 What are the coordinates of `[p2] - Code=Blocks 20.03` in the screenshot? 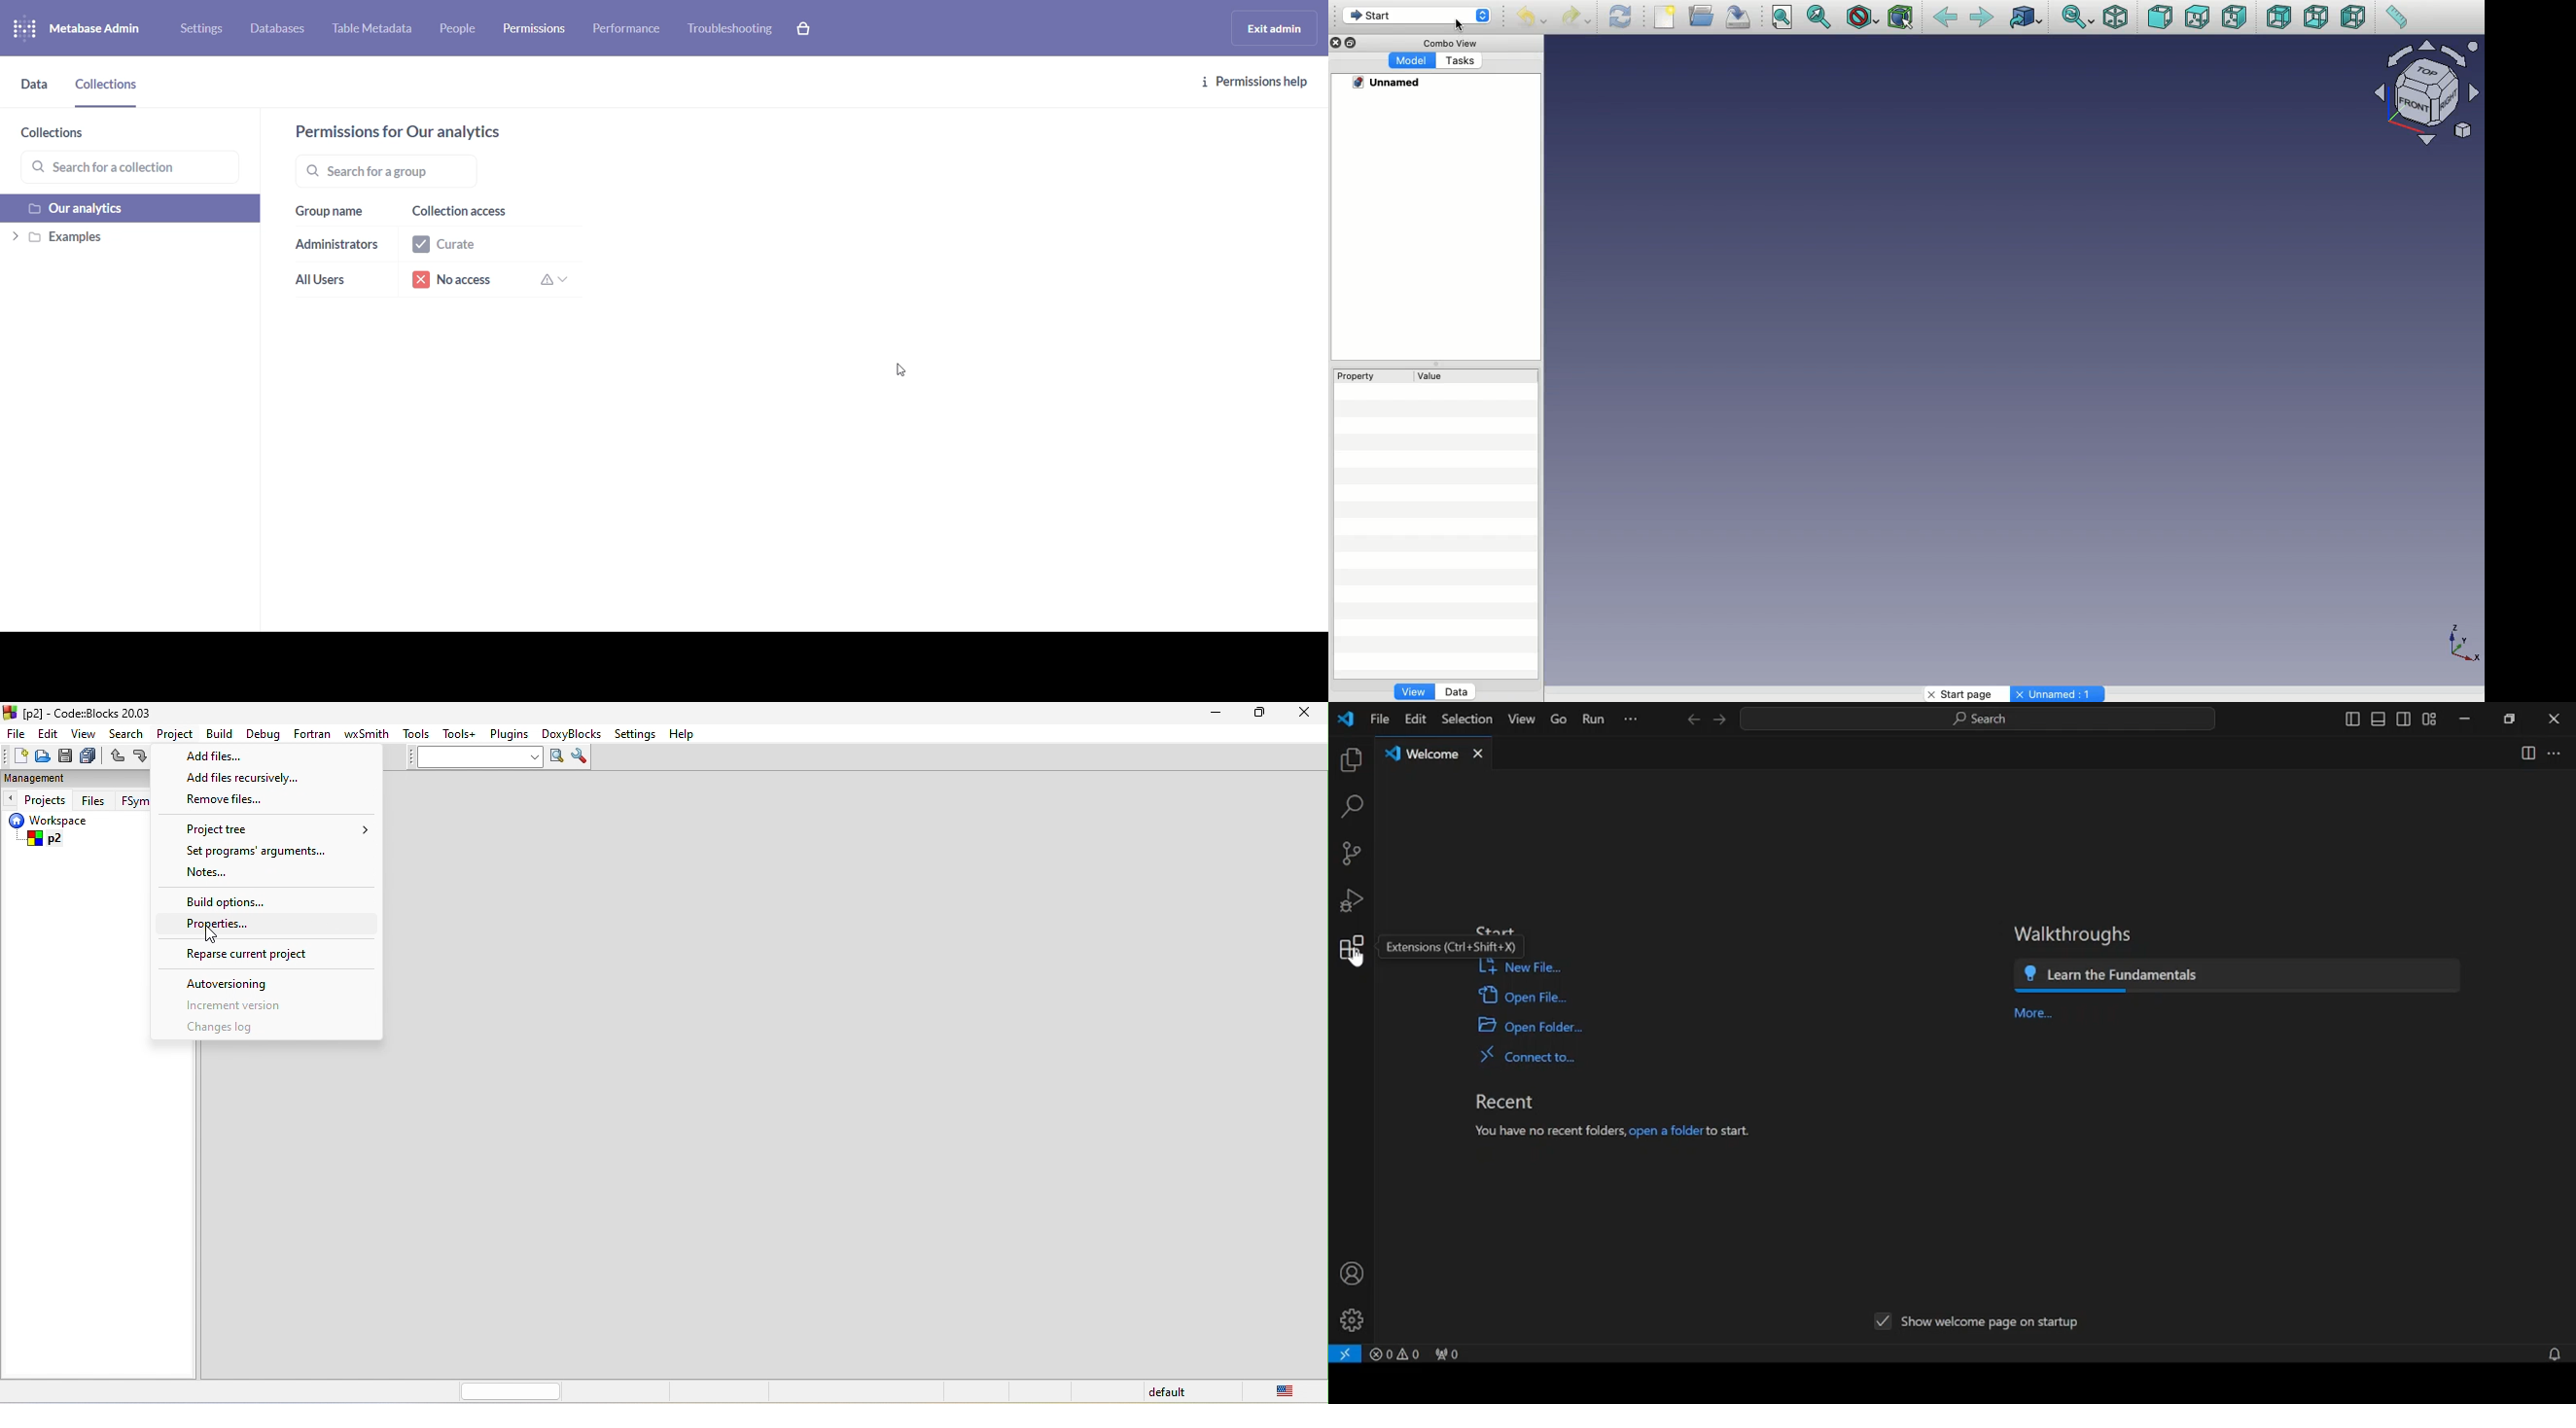 It's located at (86, 714).